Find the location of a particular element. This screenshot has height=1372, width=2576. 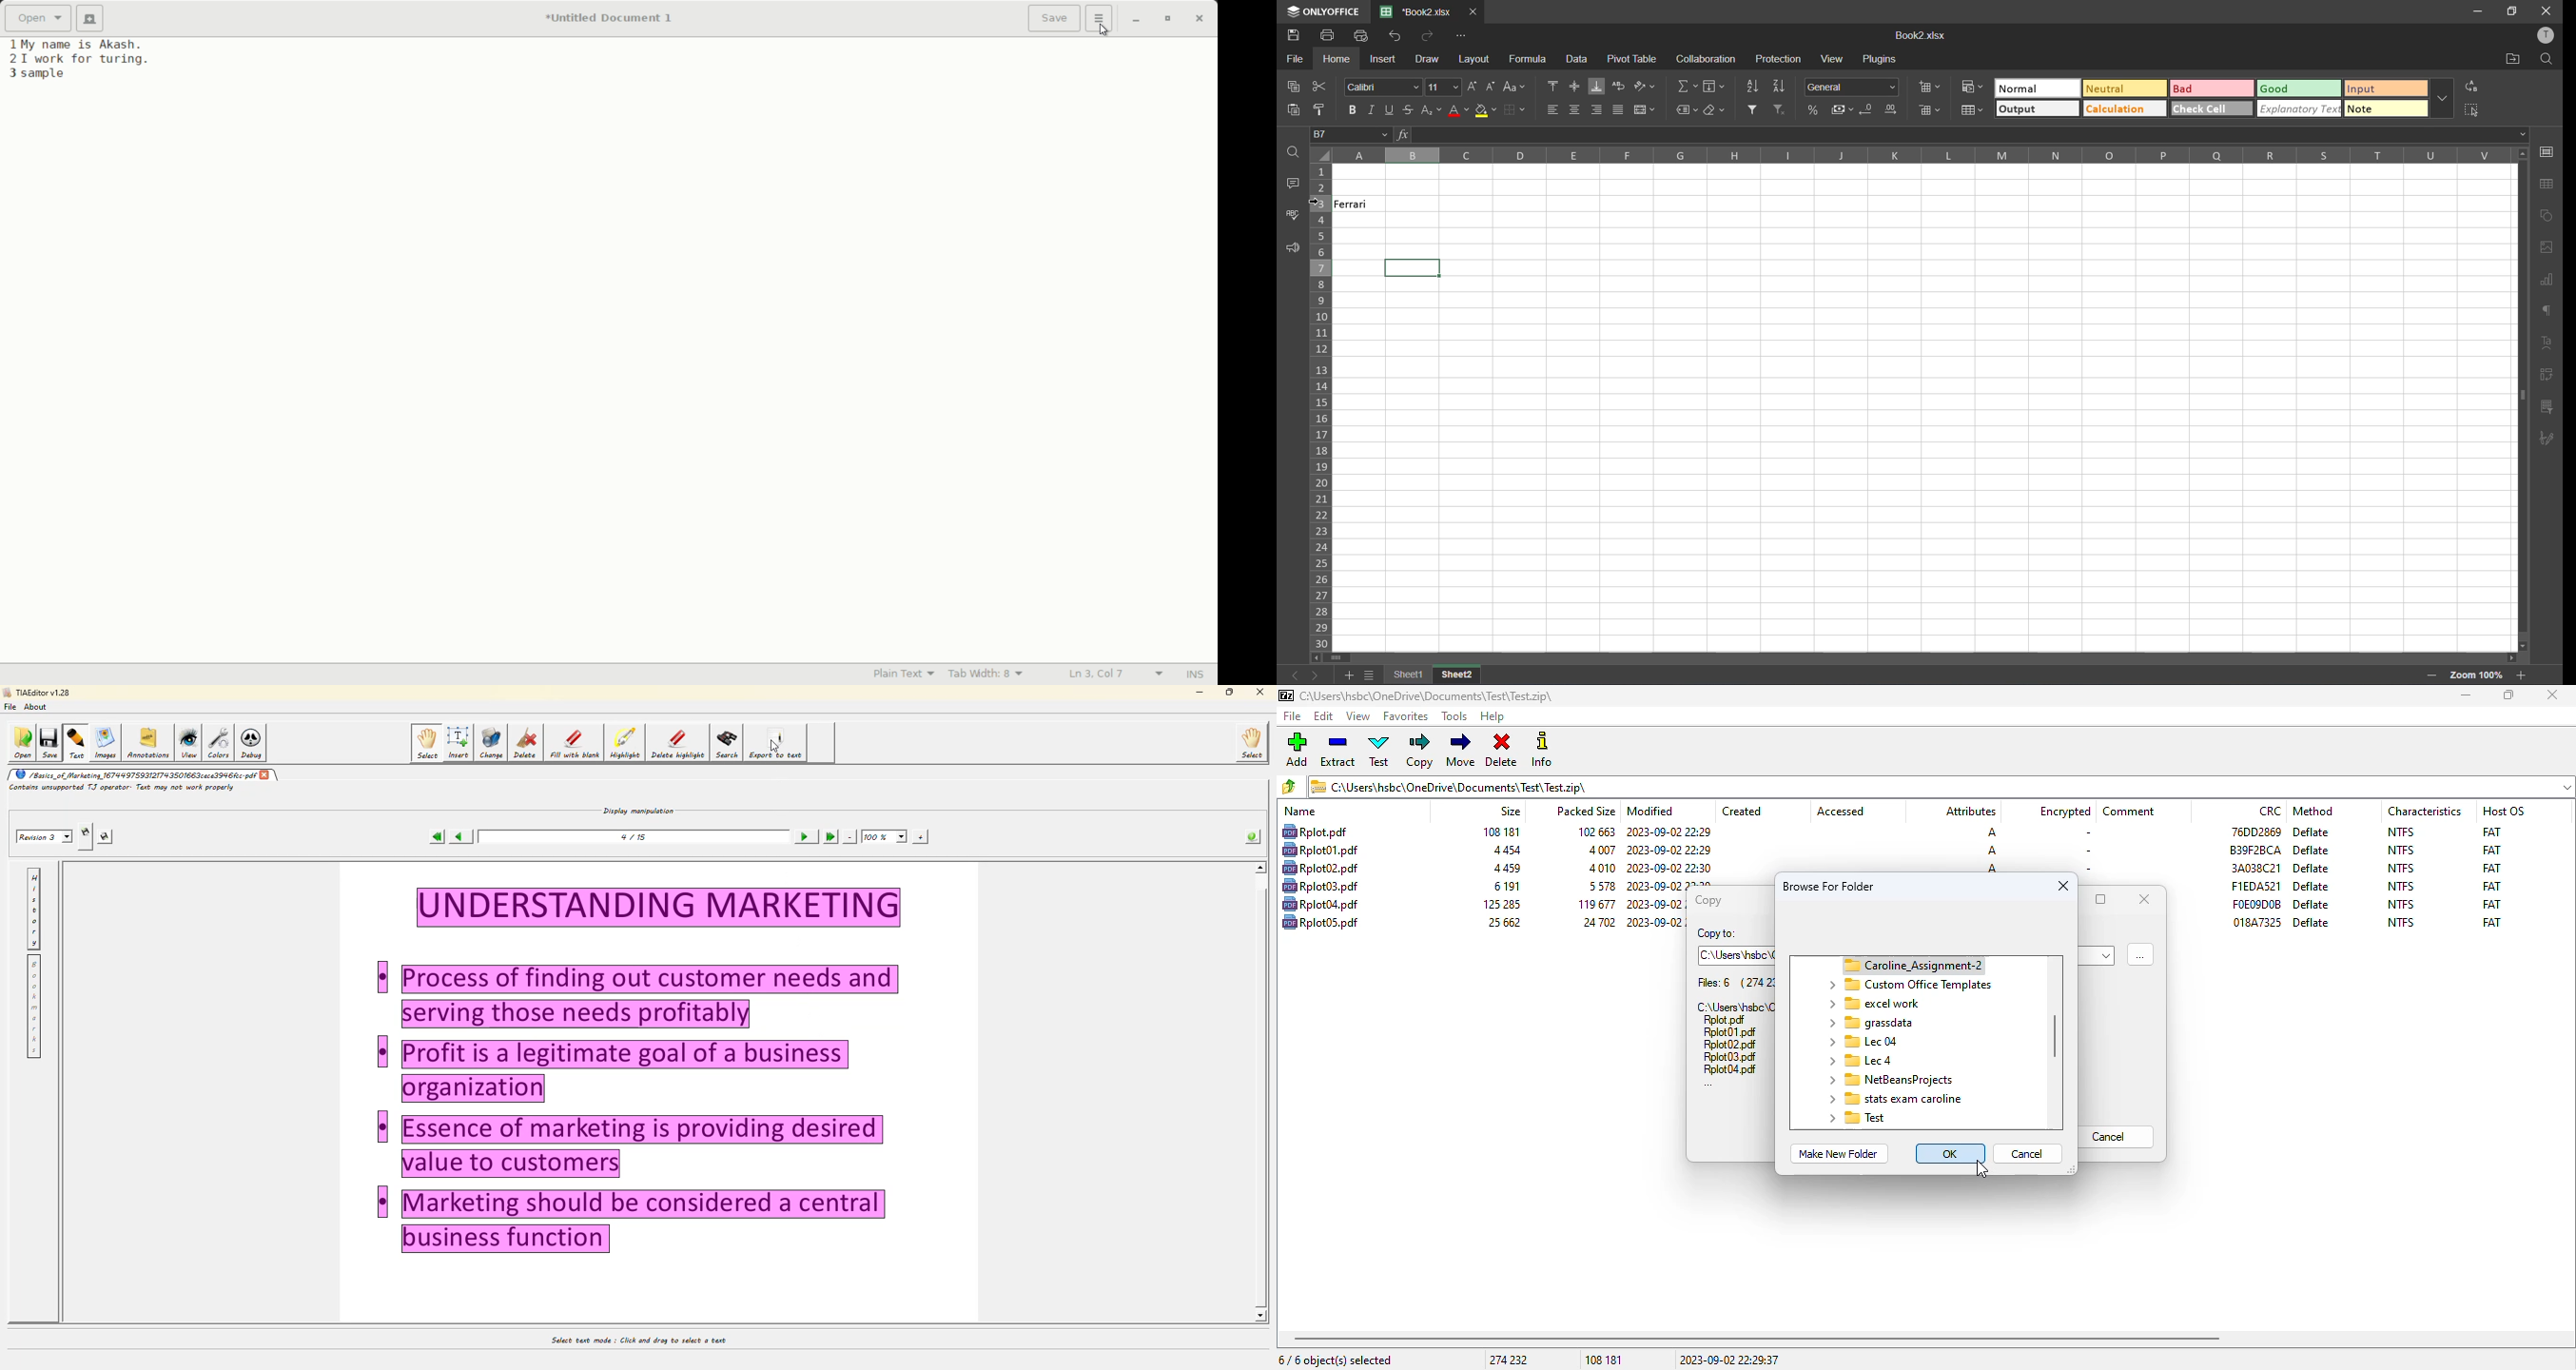

INS is located at coordinates (1194, 675).